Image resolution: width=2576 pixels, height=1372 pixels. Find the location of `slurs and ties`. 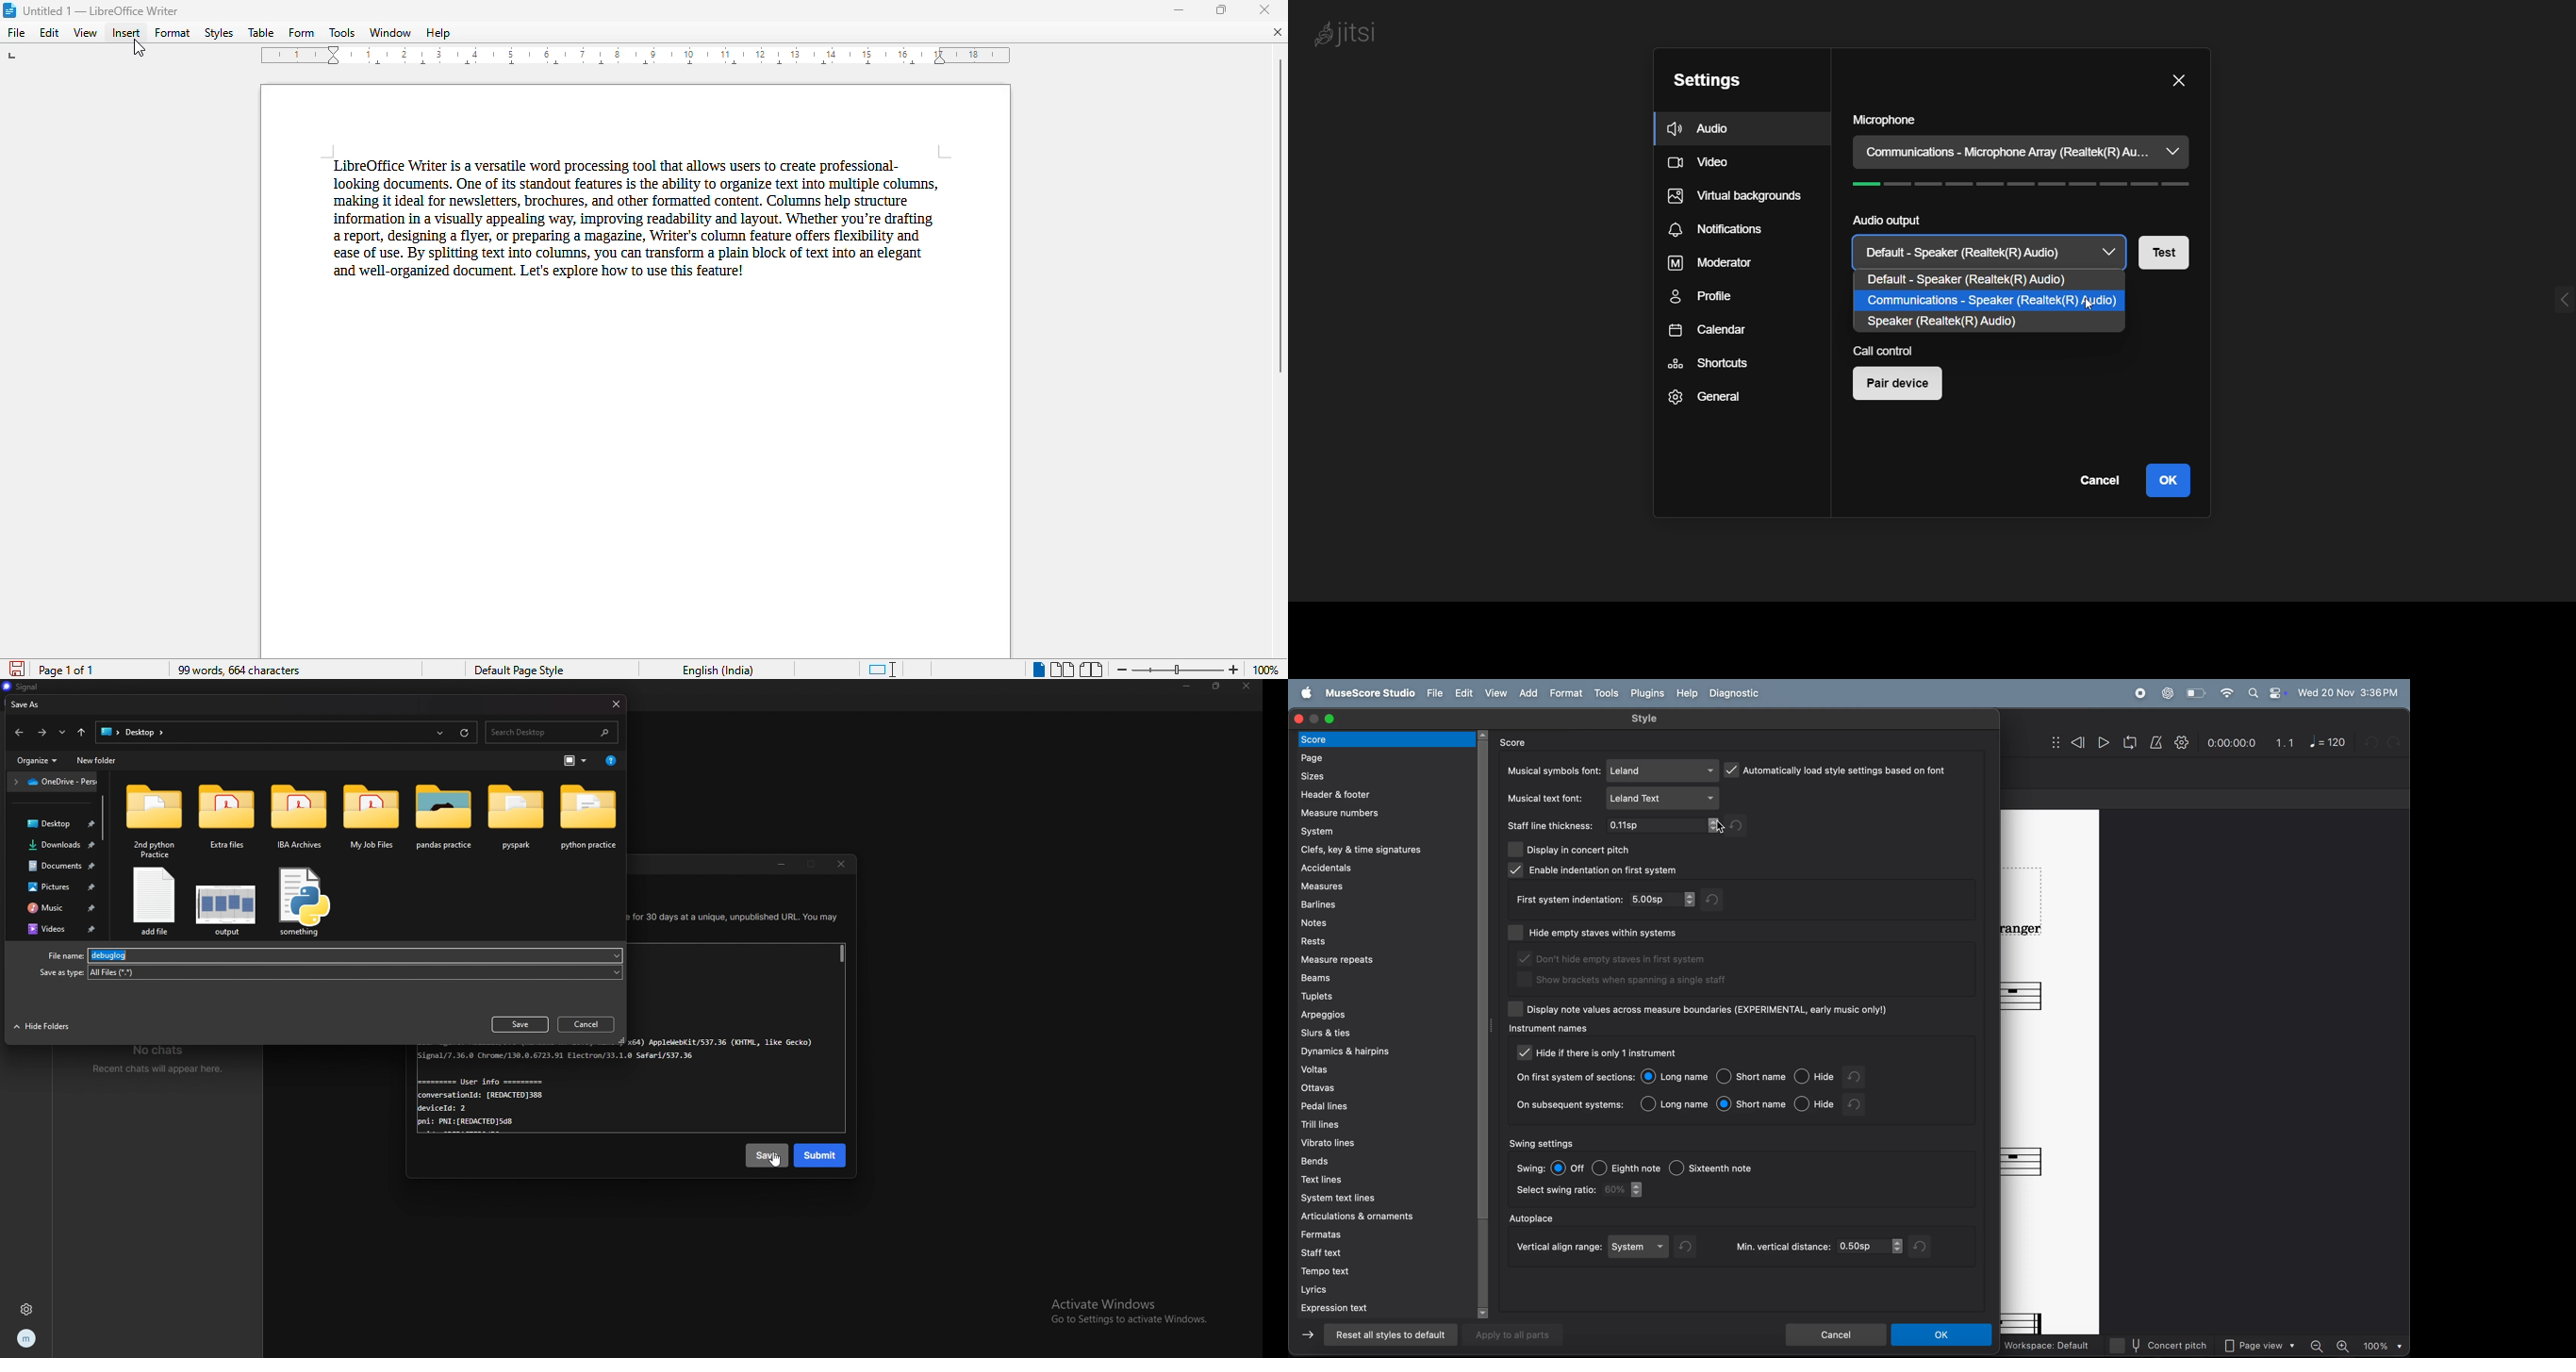

slurs and ties is located at coordinates (1381, 1033).